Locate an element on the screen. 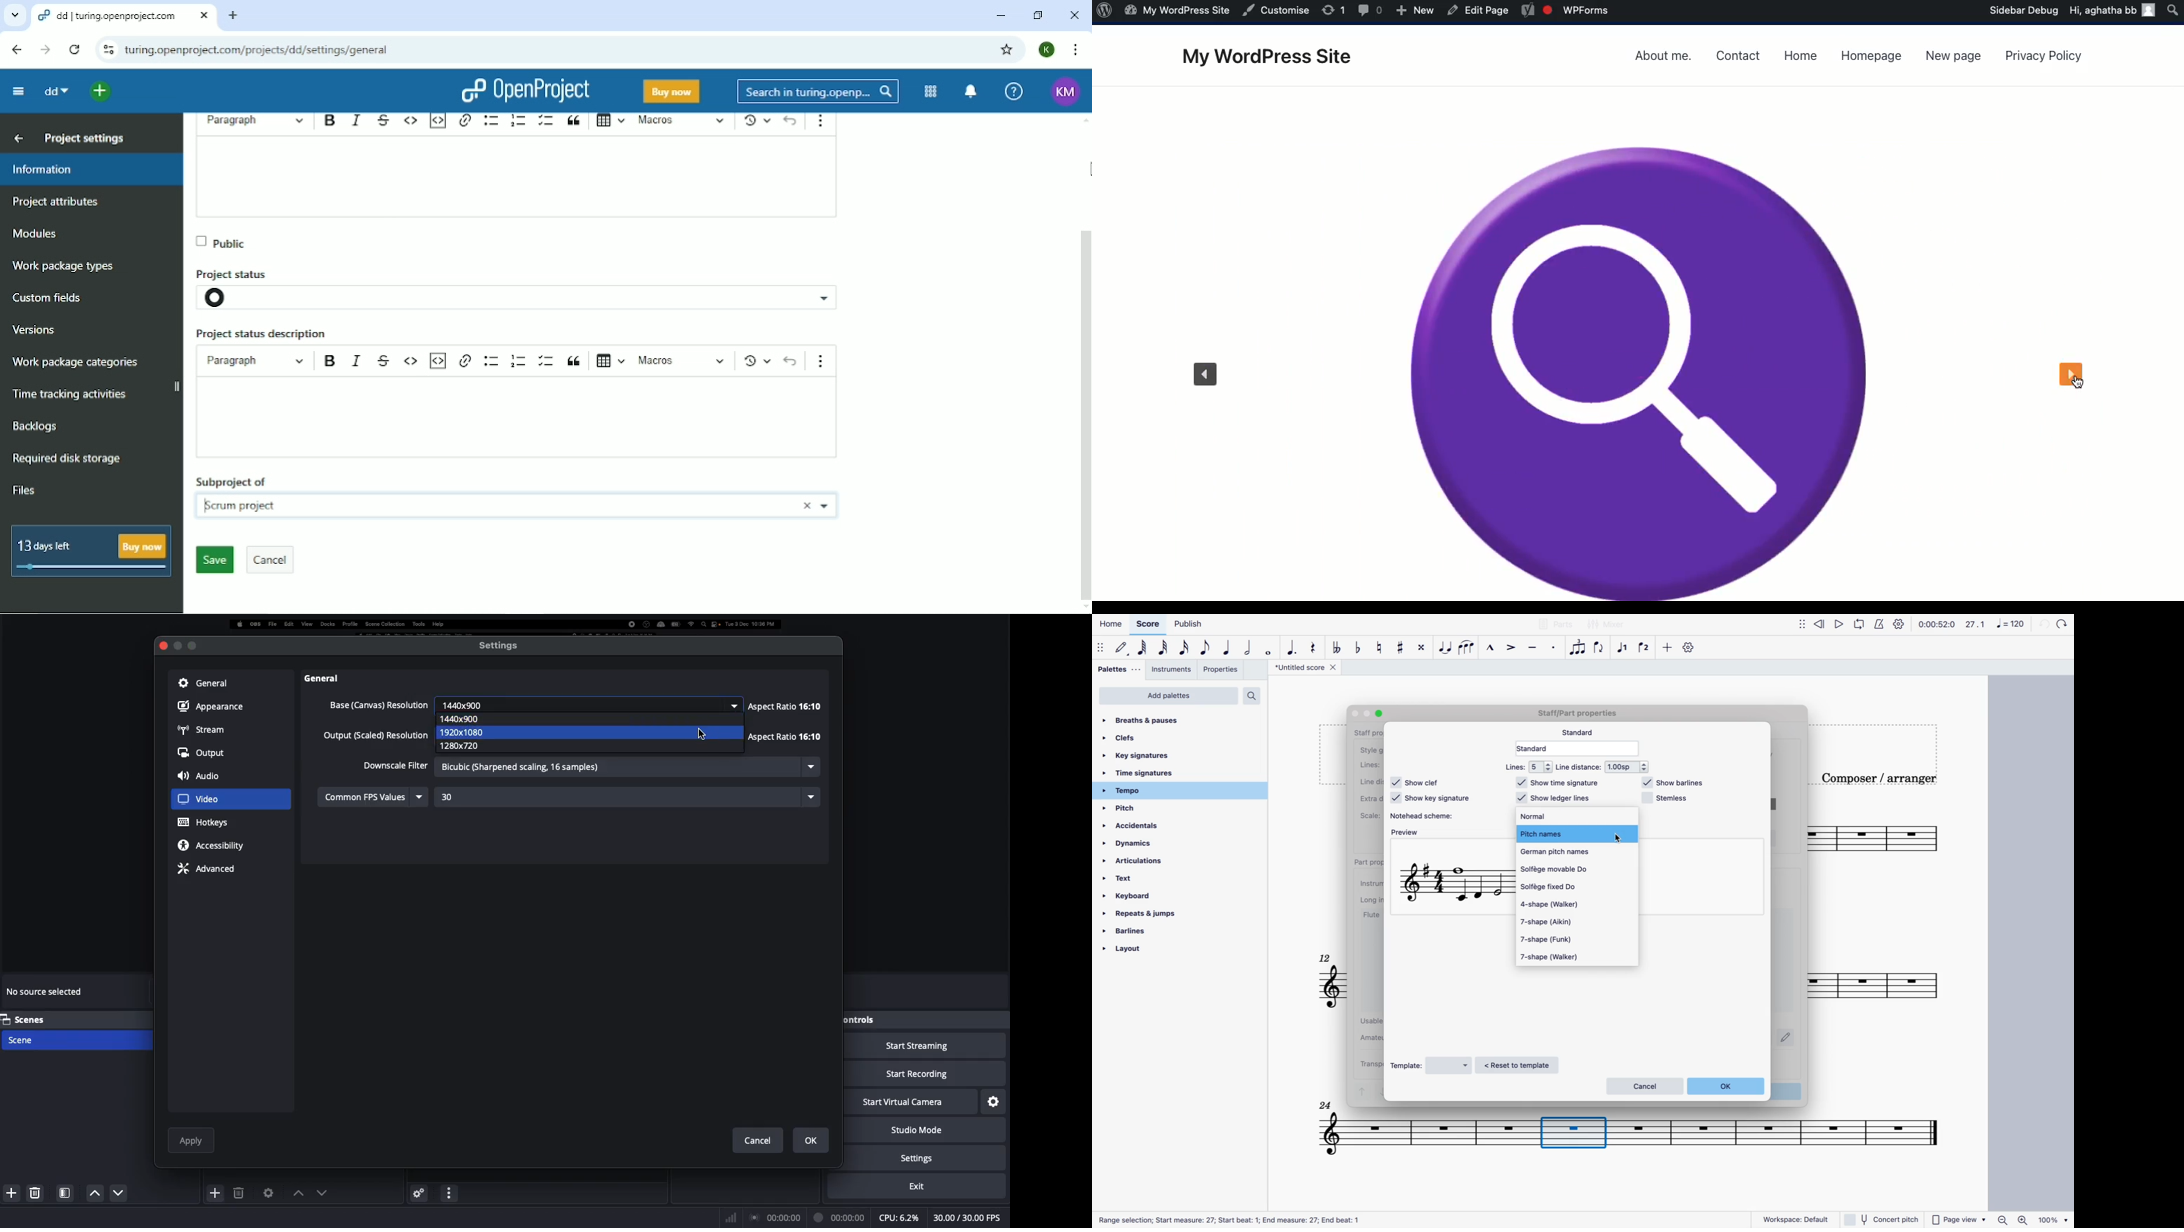 This screenshot has width=2184, height=1232. Show more items is located at coordinates (820, 122).